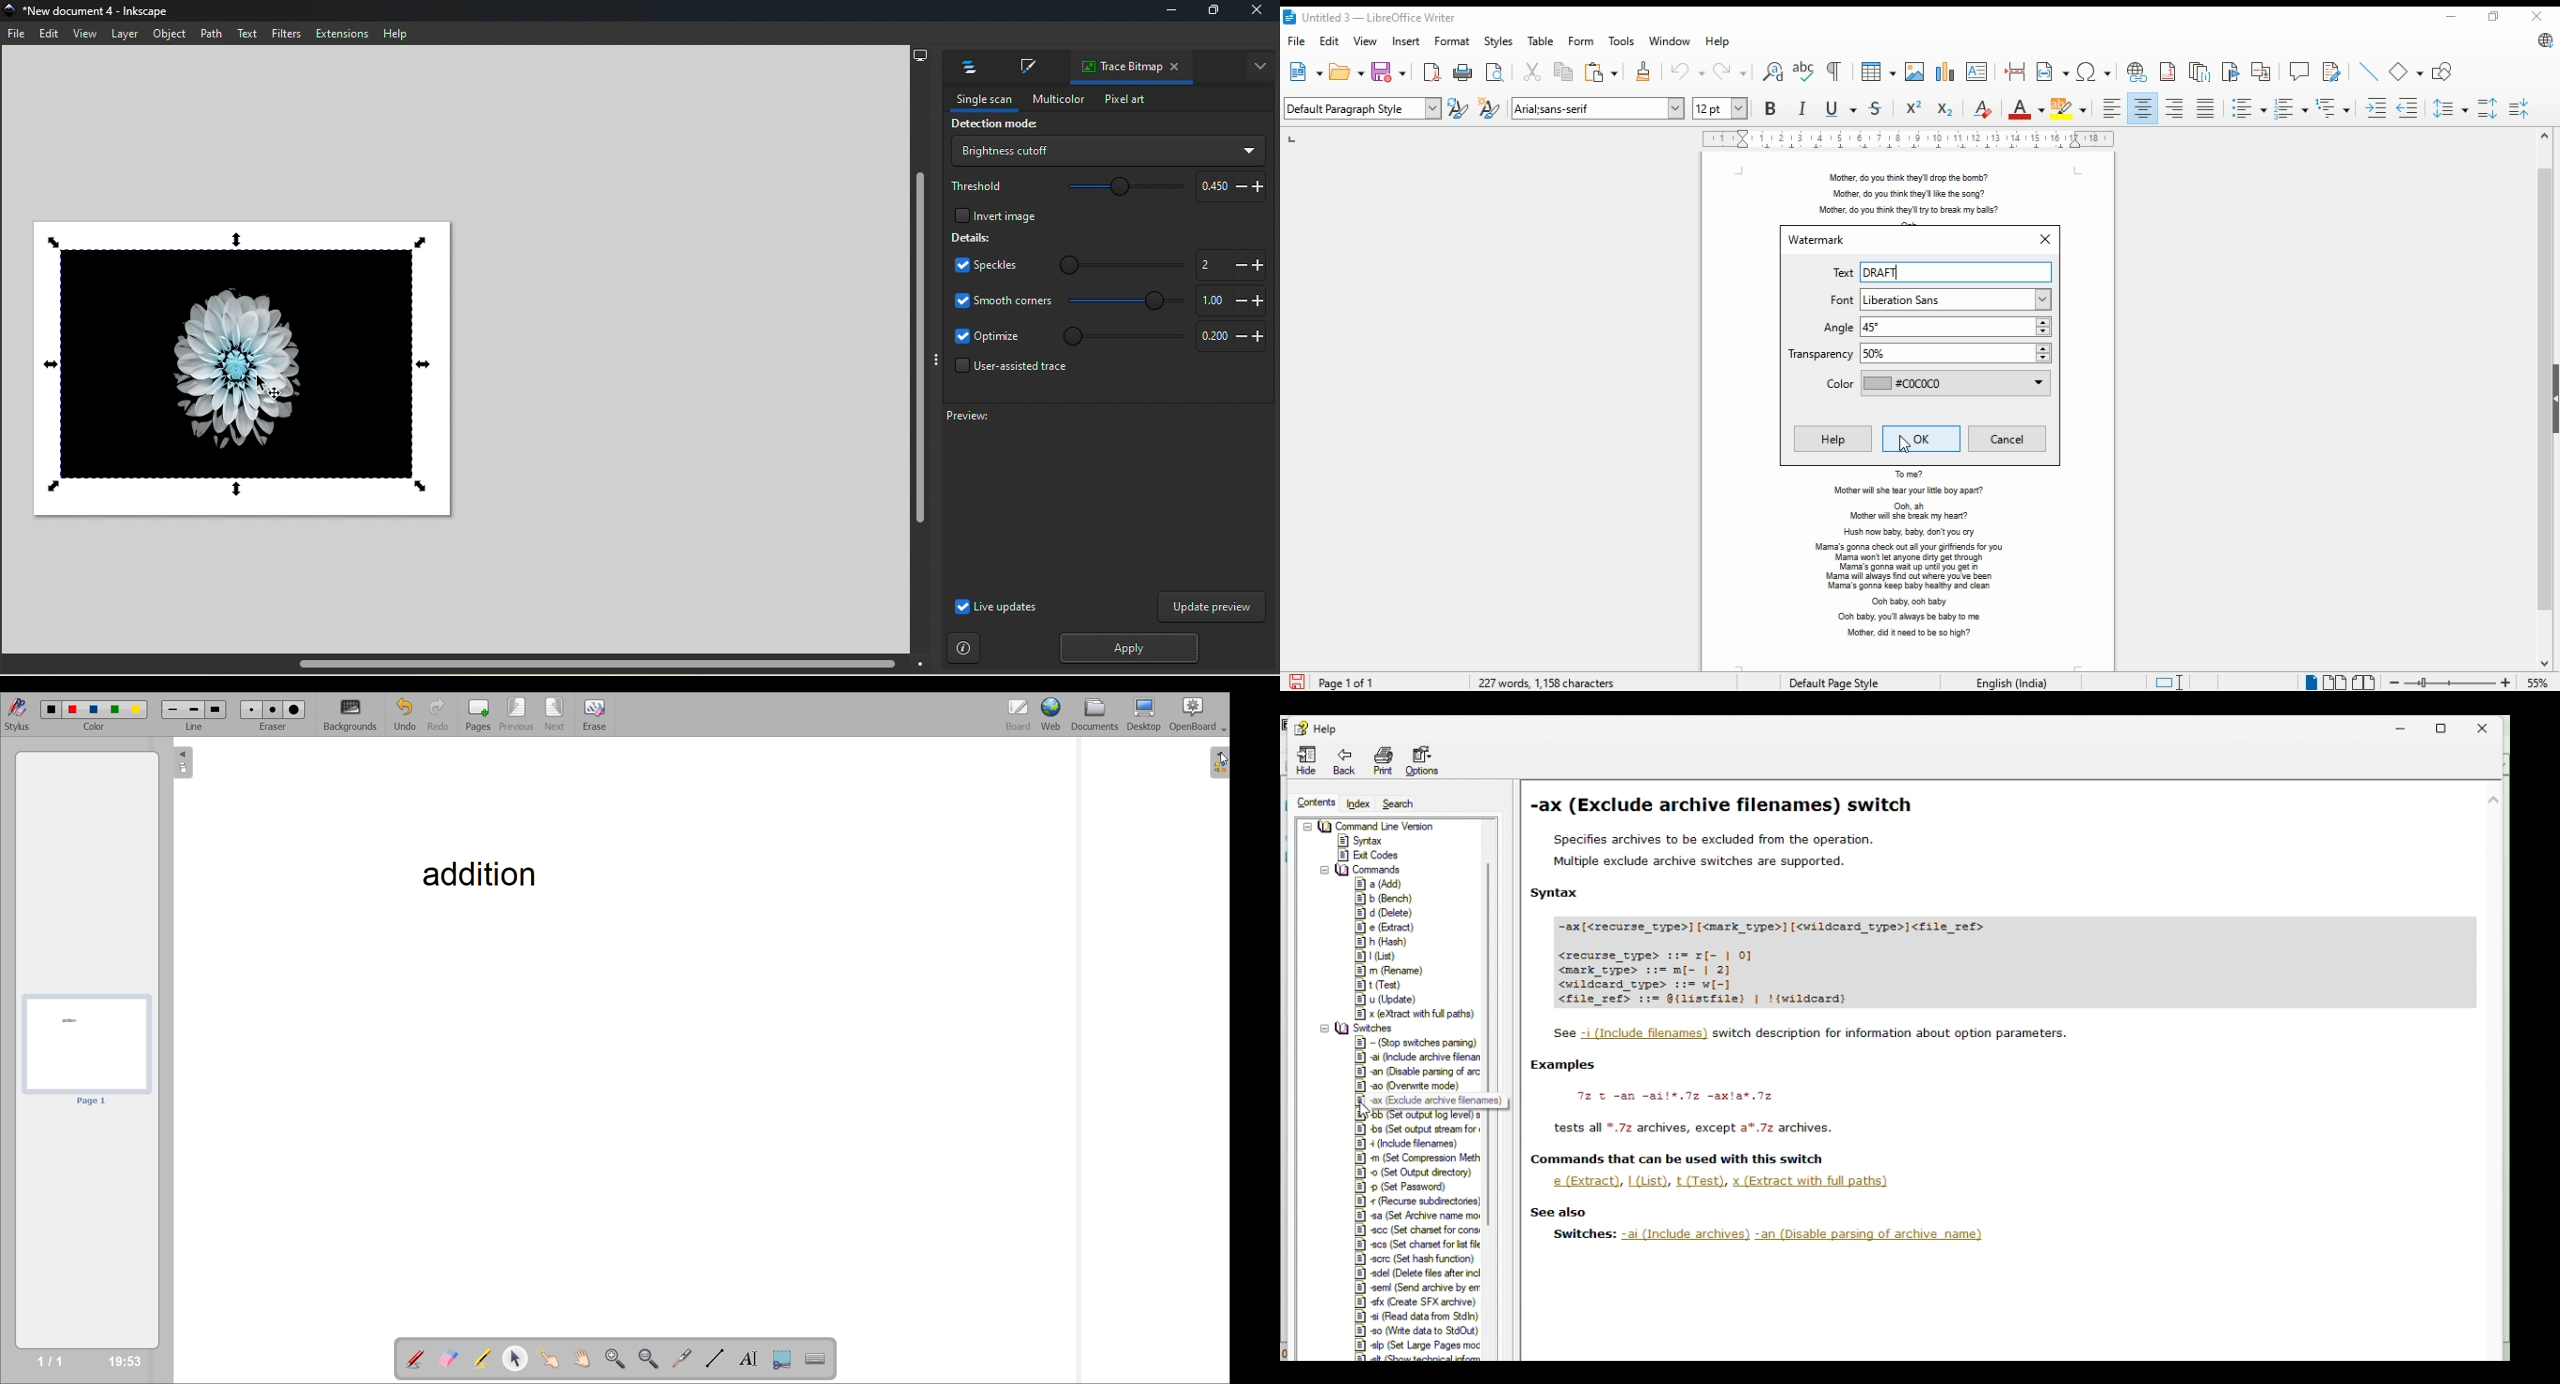  Describe the element at coordinates (1907, 140) in the screenshot. I see `ruler` at that location.